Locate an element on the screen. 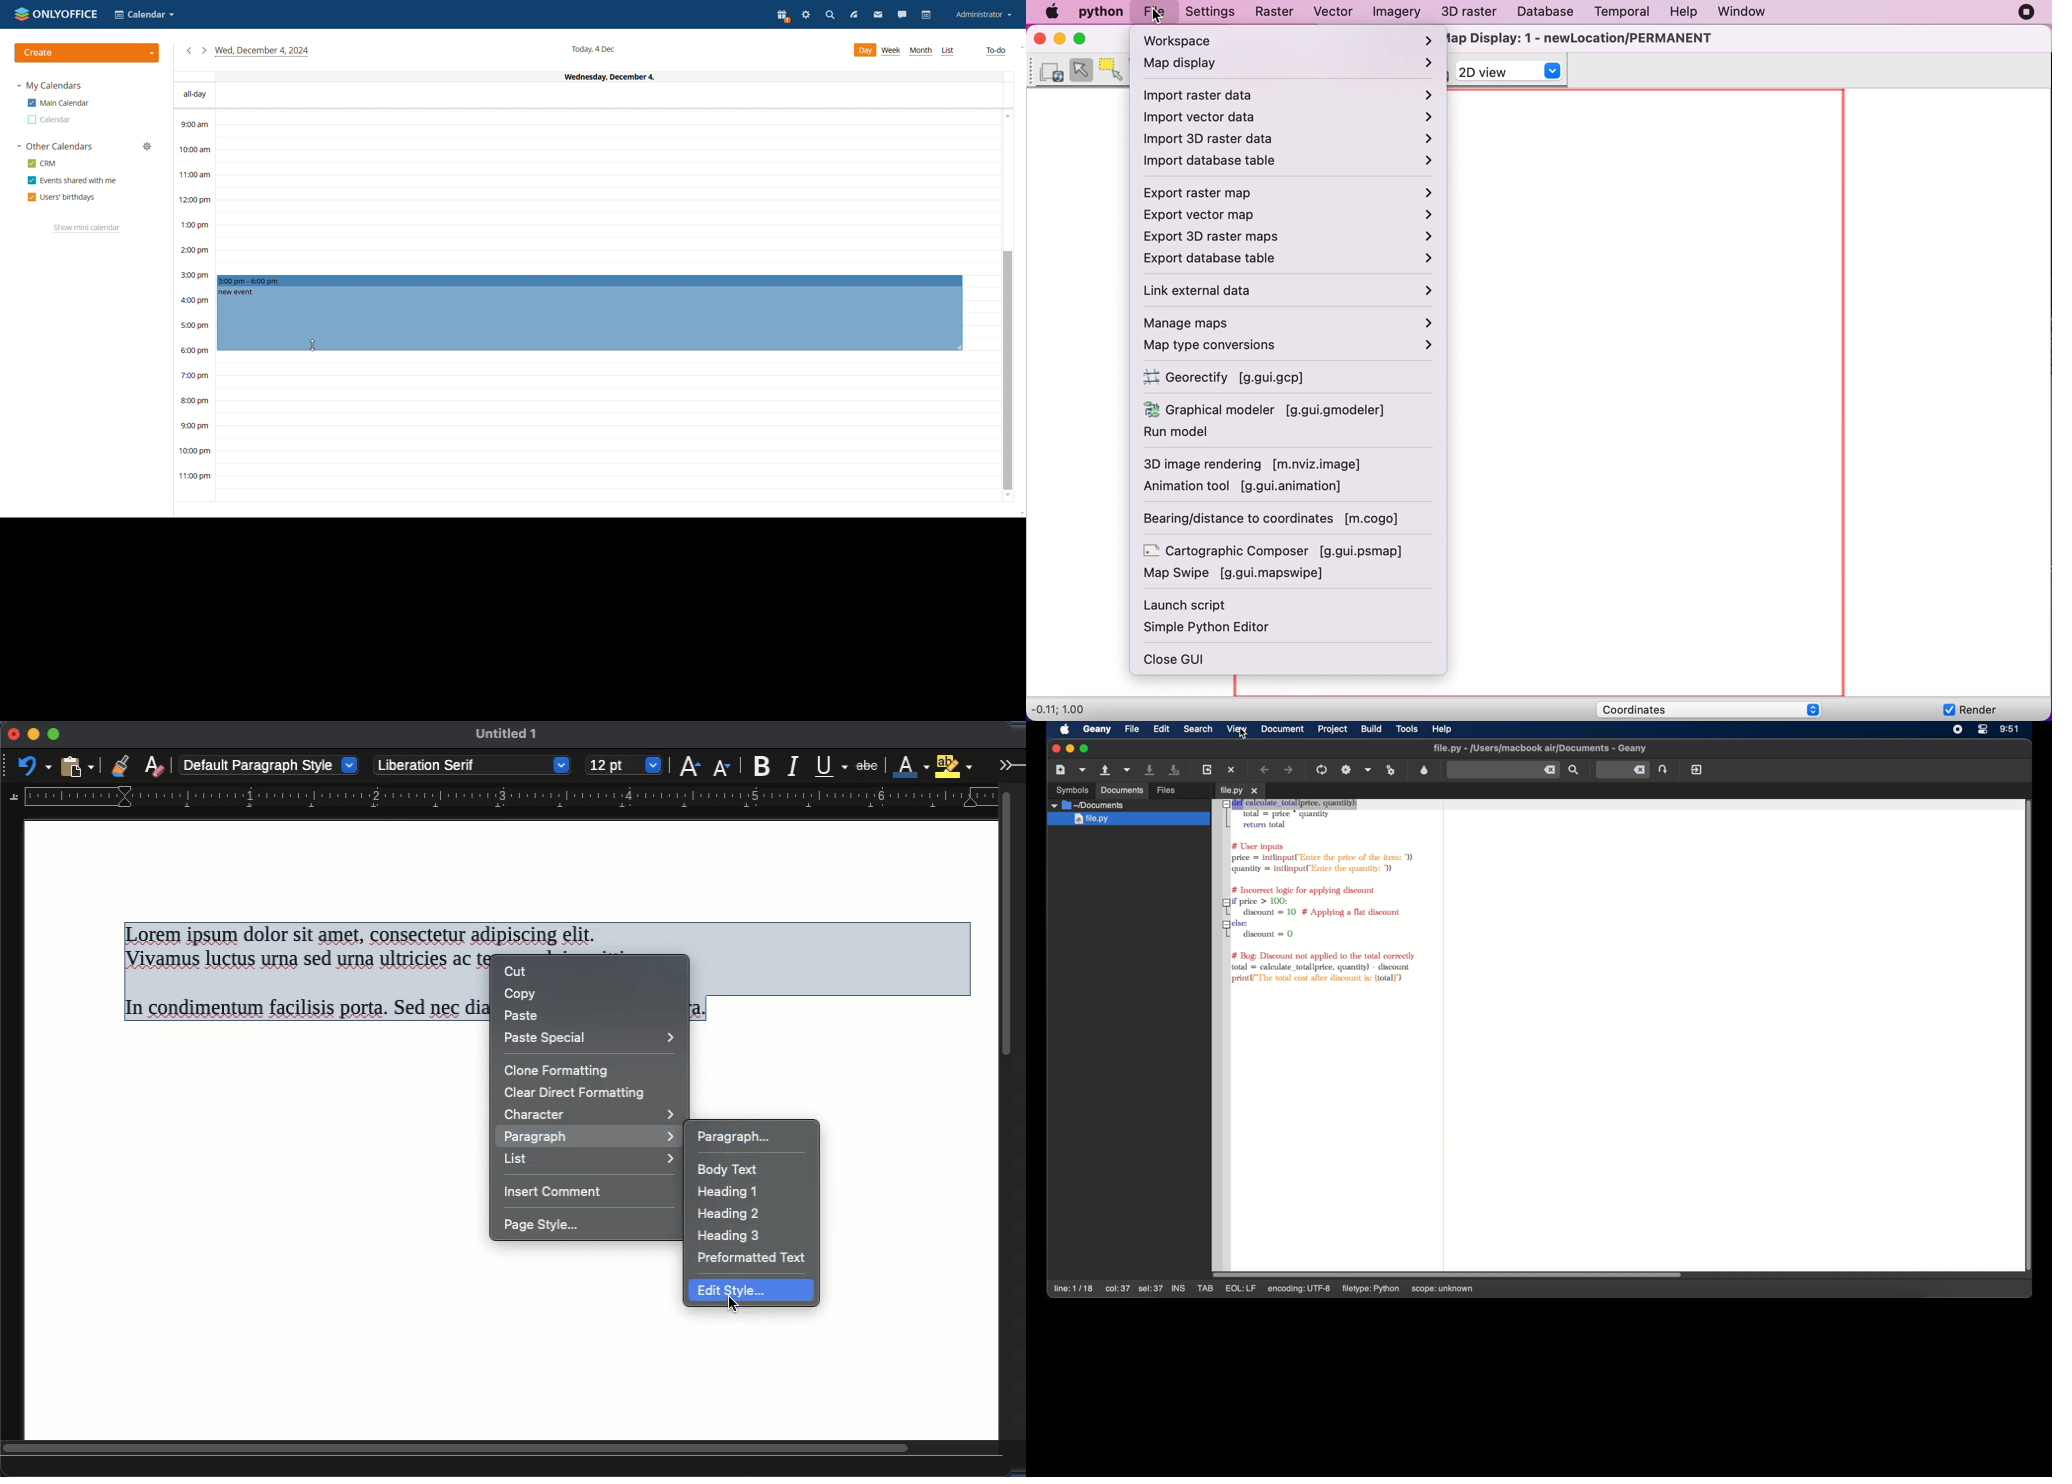  increase size is located at coordinates (689, 765).